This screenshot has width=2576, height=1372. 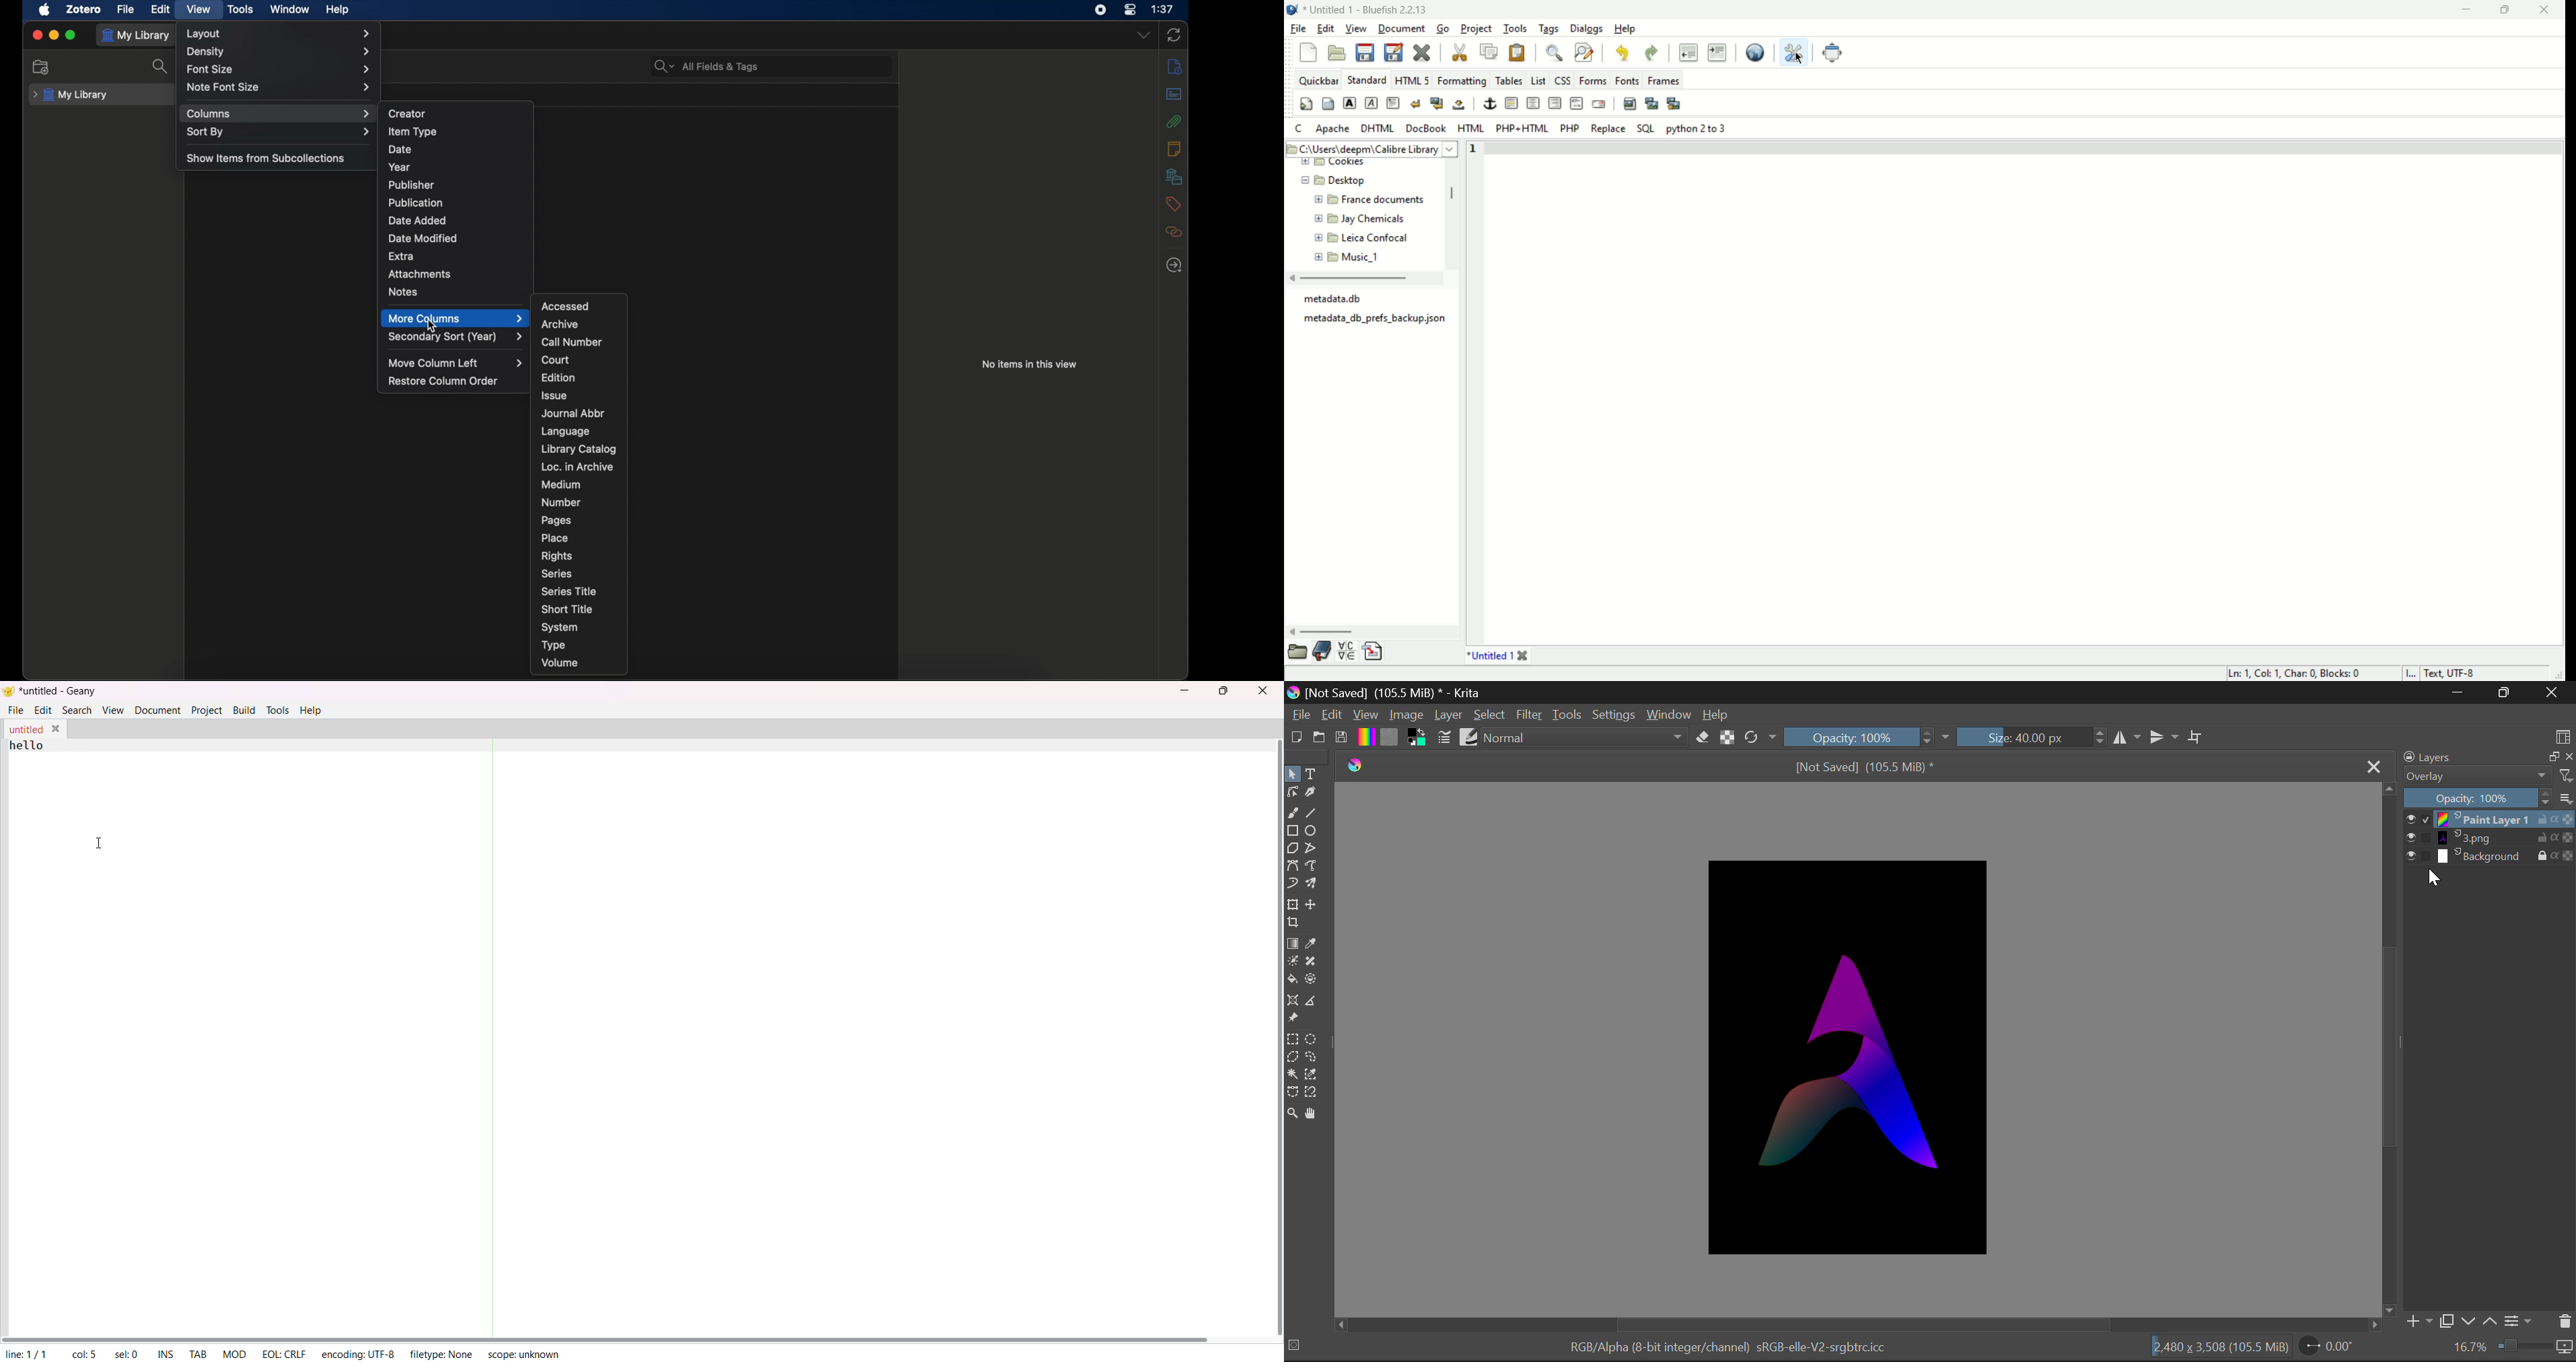 What do you see at coordinates (579, 448) in the screenshot?
I see `library catalog` at bounding box center [579, 448].